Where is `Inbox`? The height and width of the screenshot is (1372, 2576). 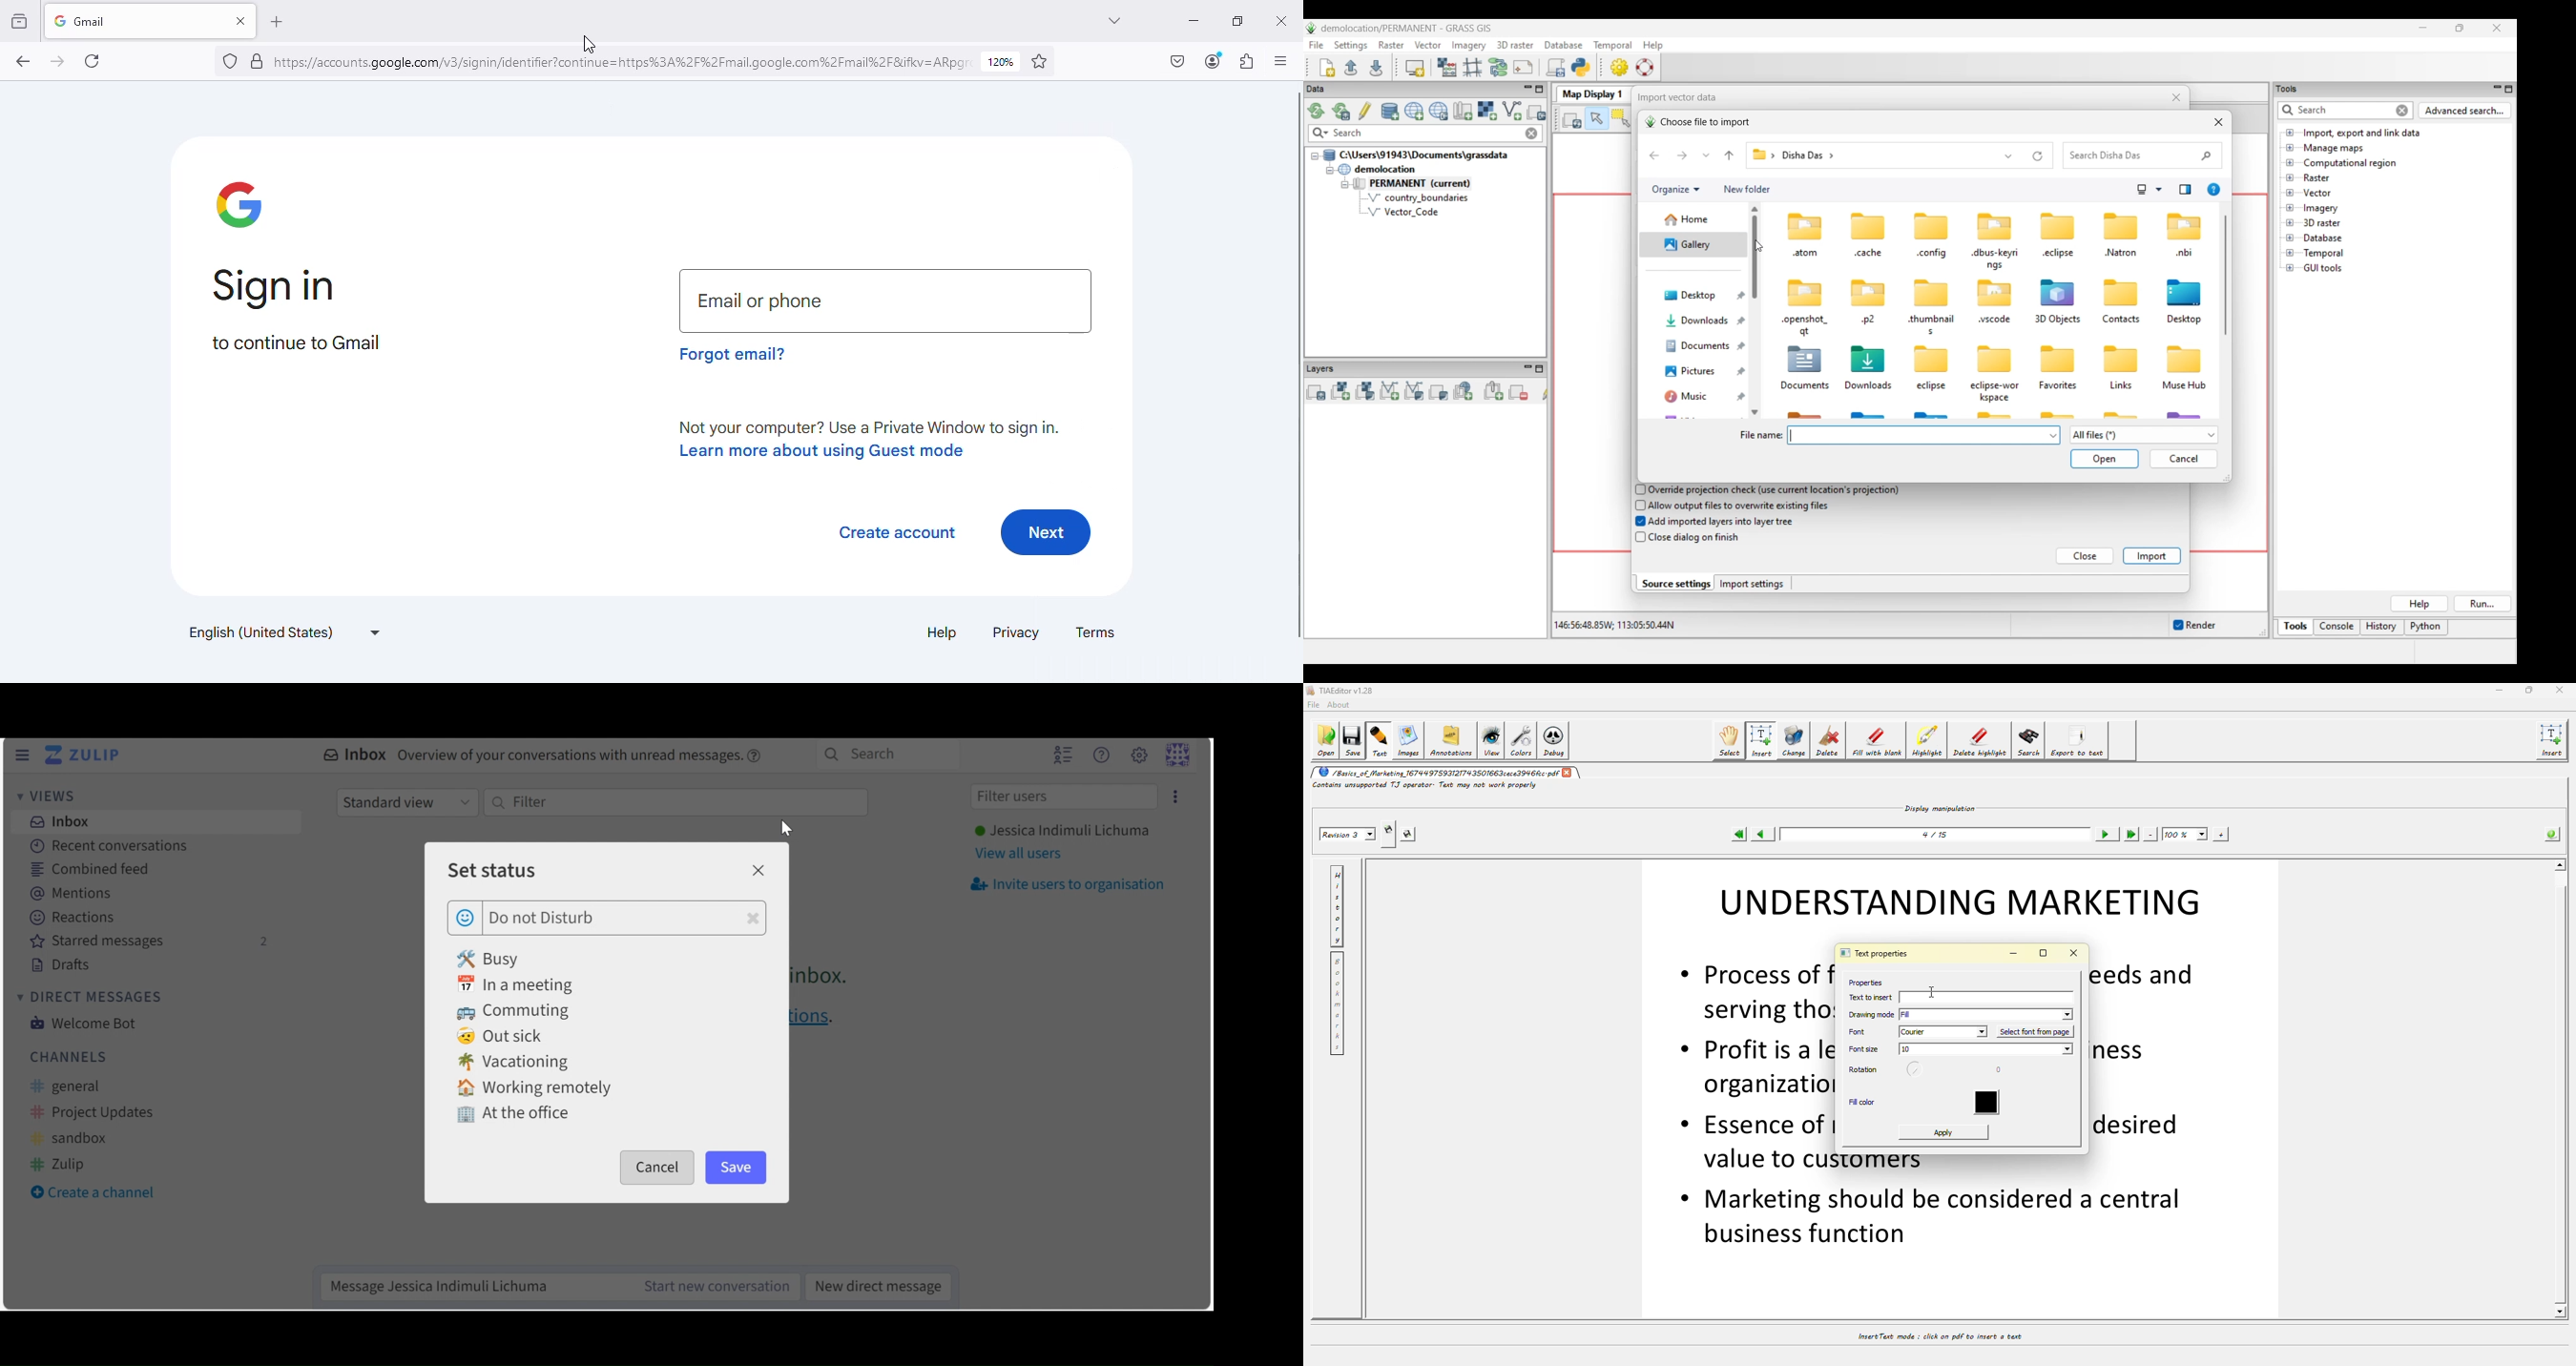
Inbox is located at coordinates (58, 821).